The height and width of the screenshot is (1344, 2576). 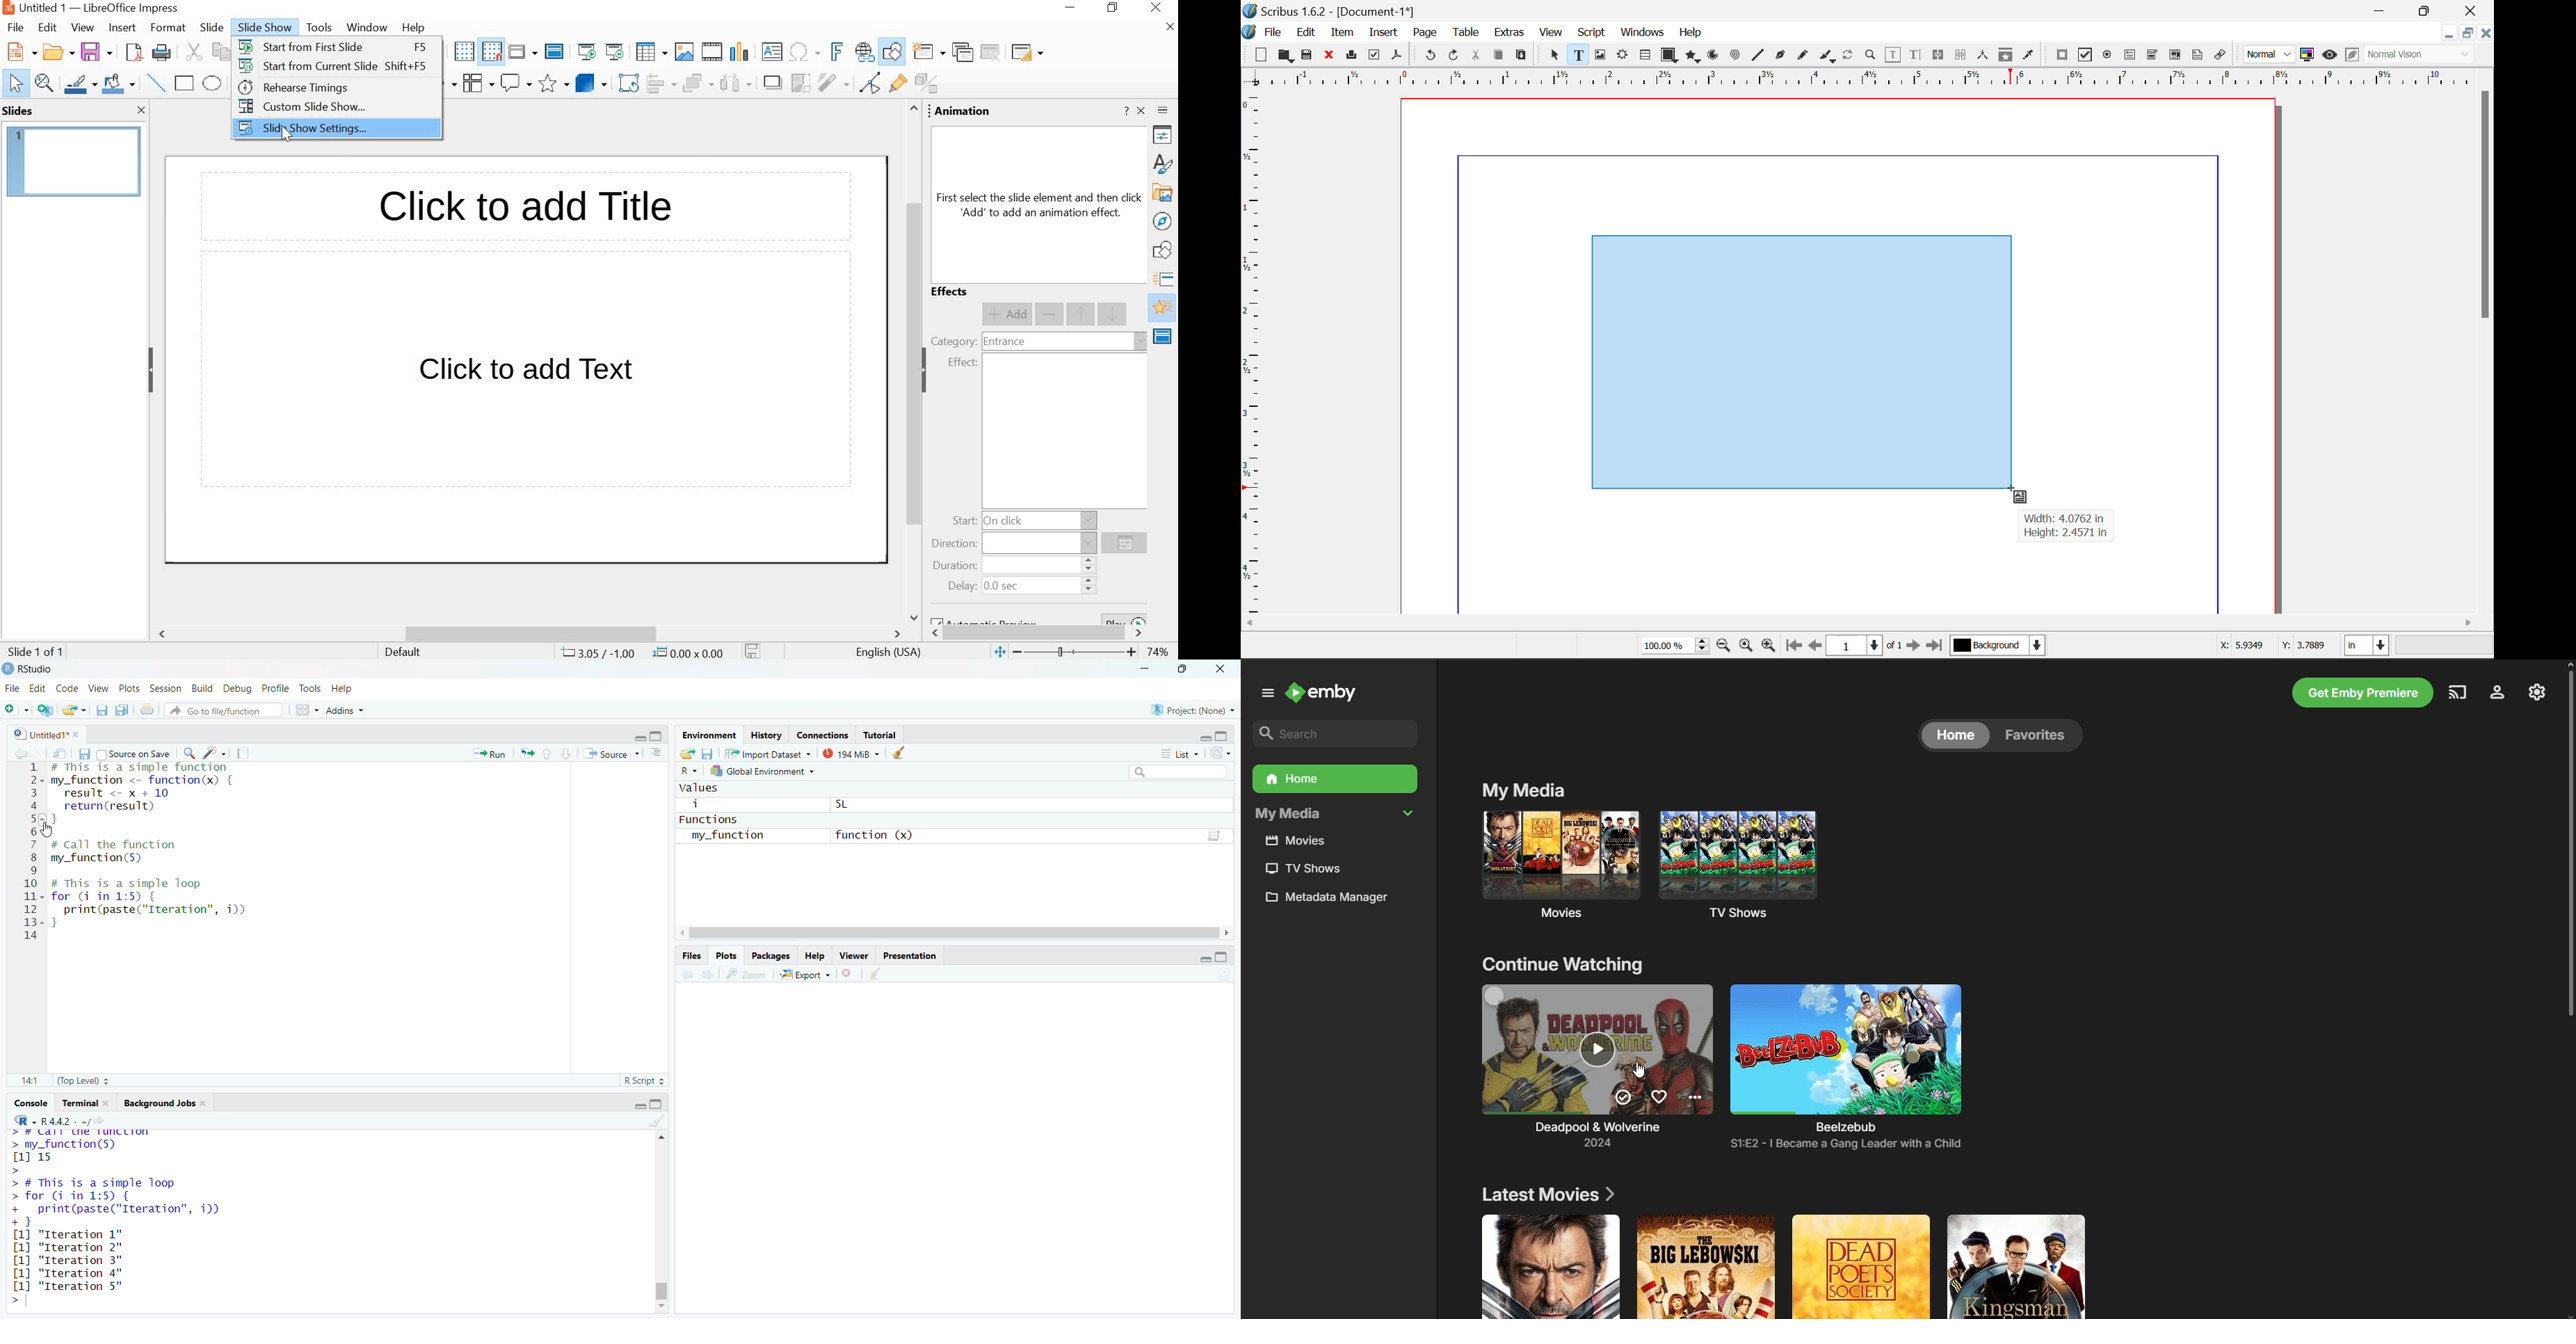 What do you see at coordinates (999, 653) in the screenshot?
I see `fit slide to current view` at bounding box center [999, 653].